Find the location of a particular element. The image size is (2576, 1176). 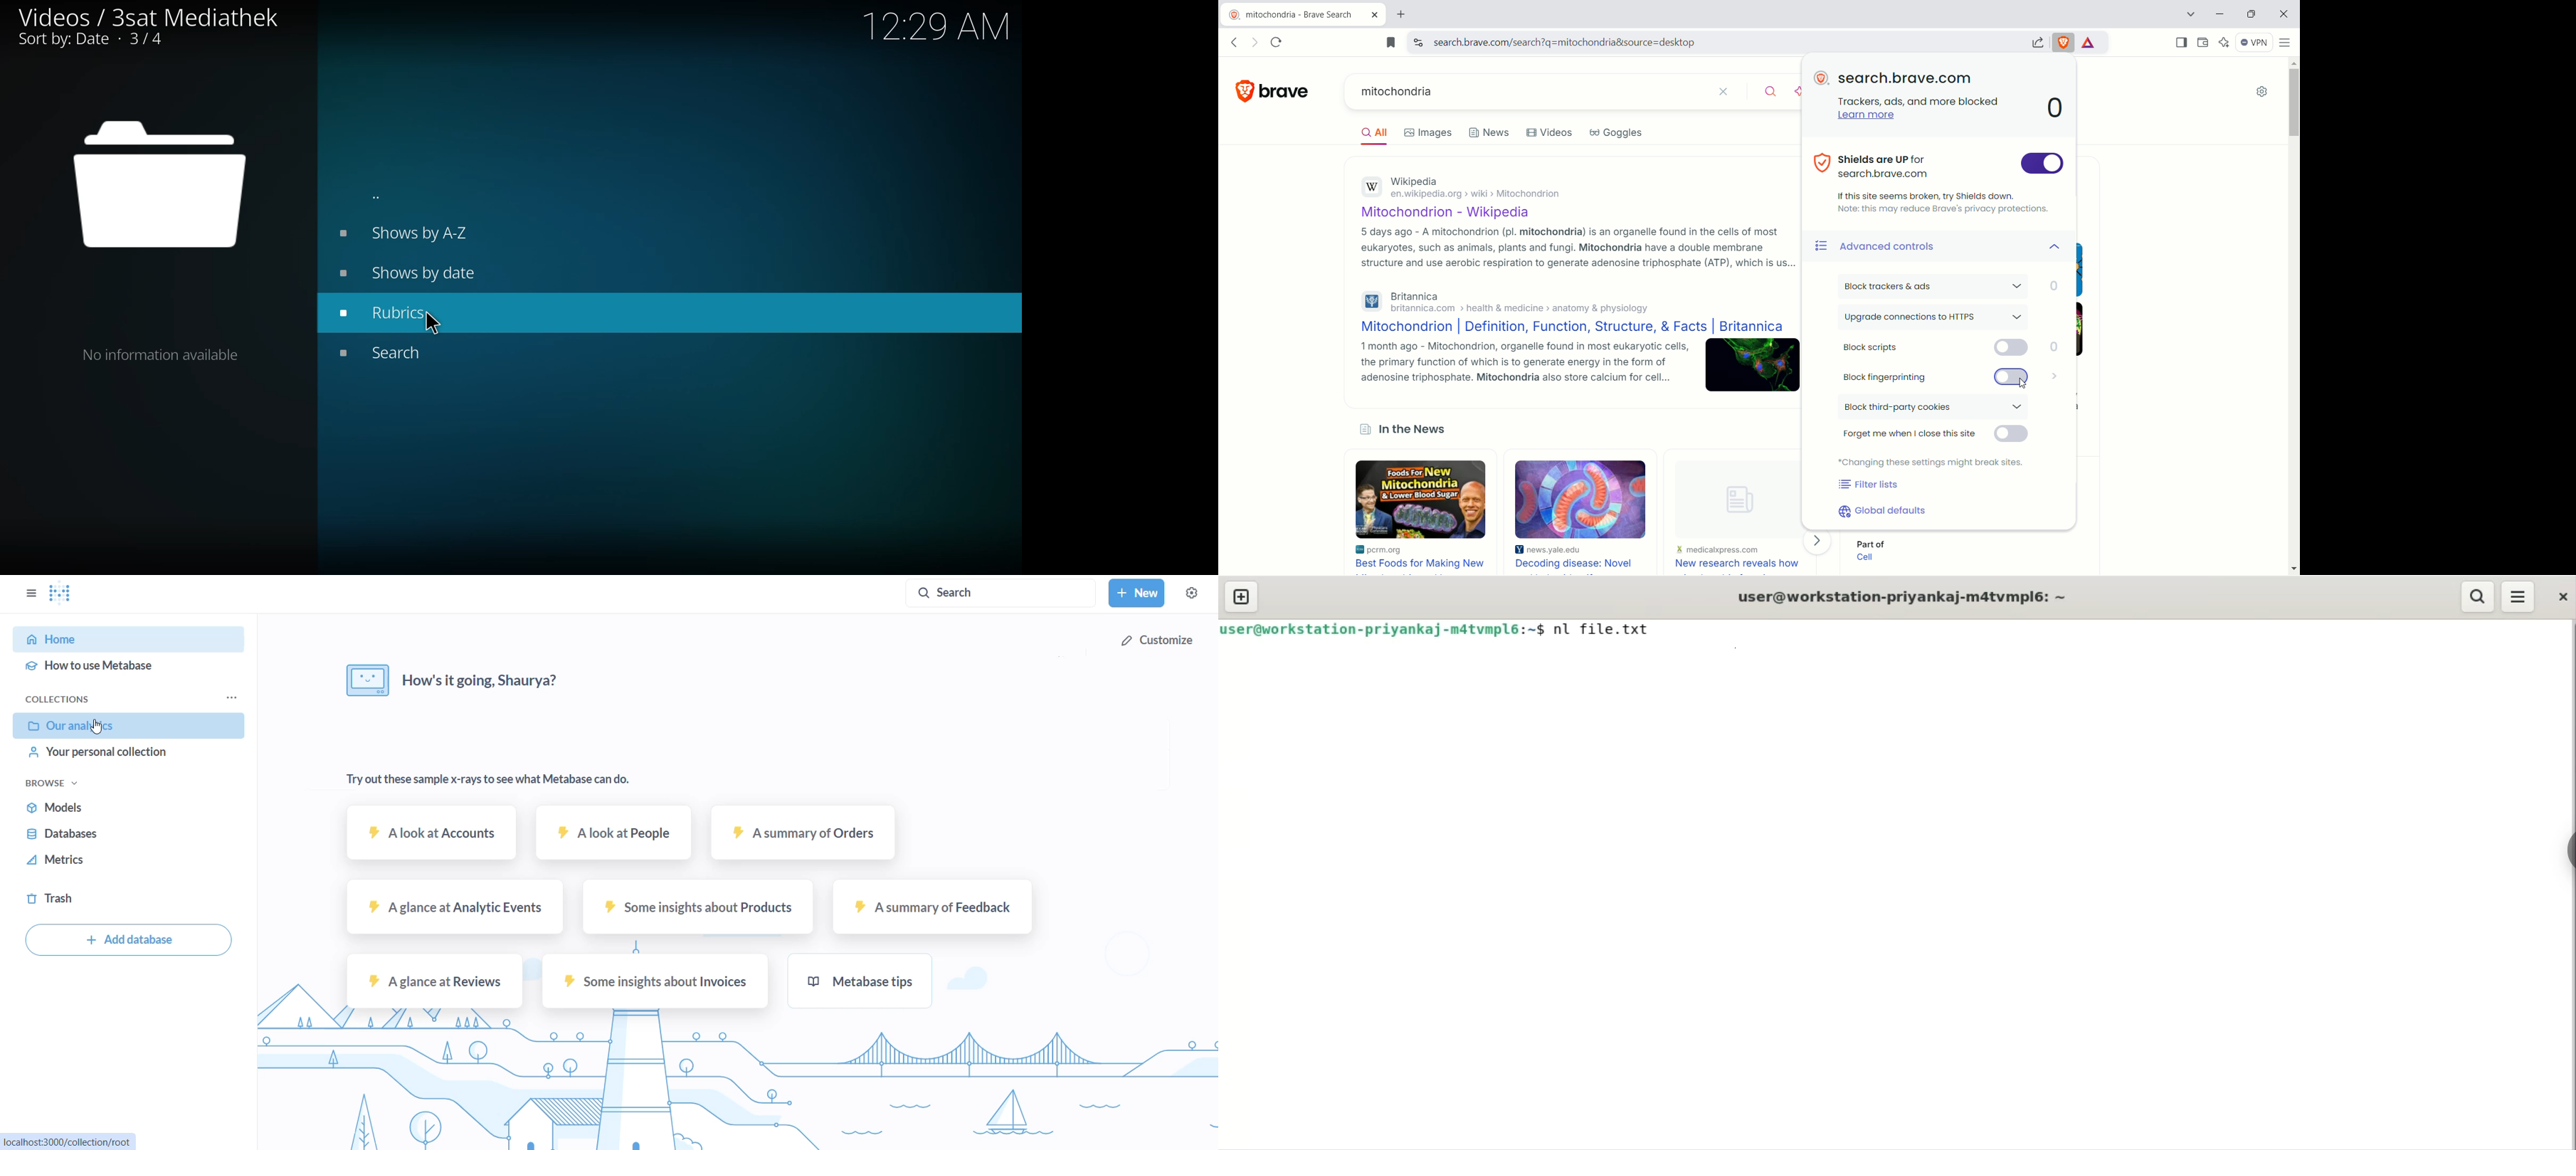

how to use metabase is located at coordinates (122, 664).